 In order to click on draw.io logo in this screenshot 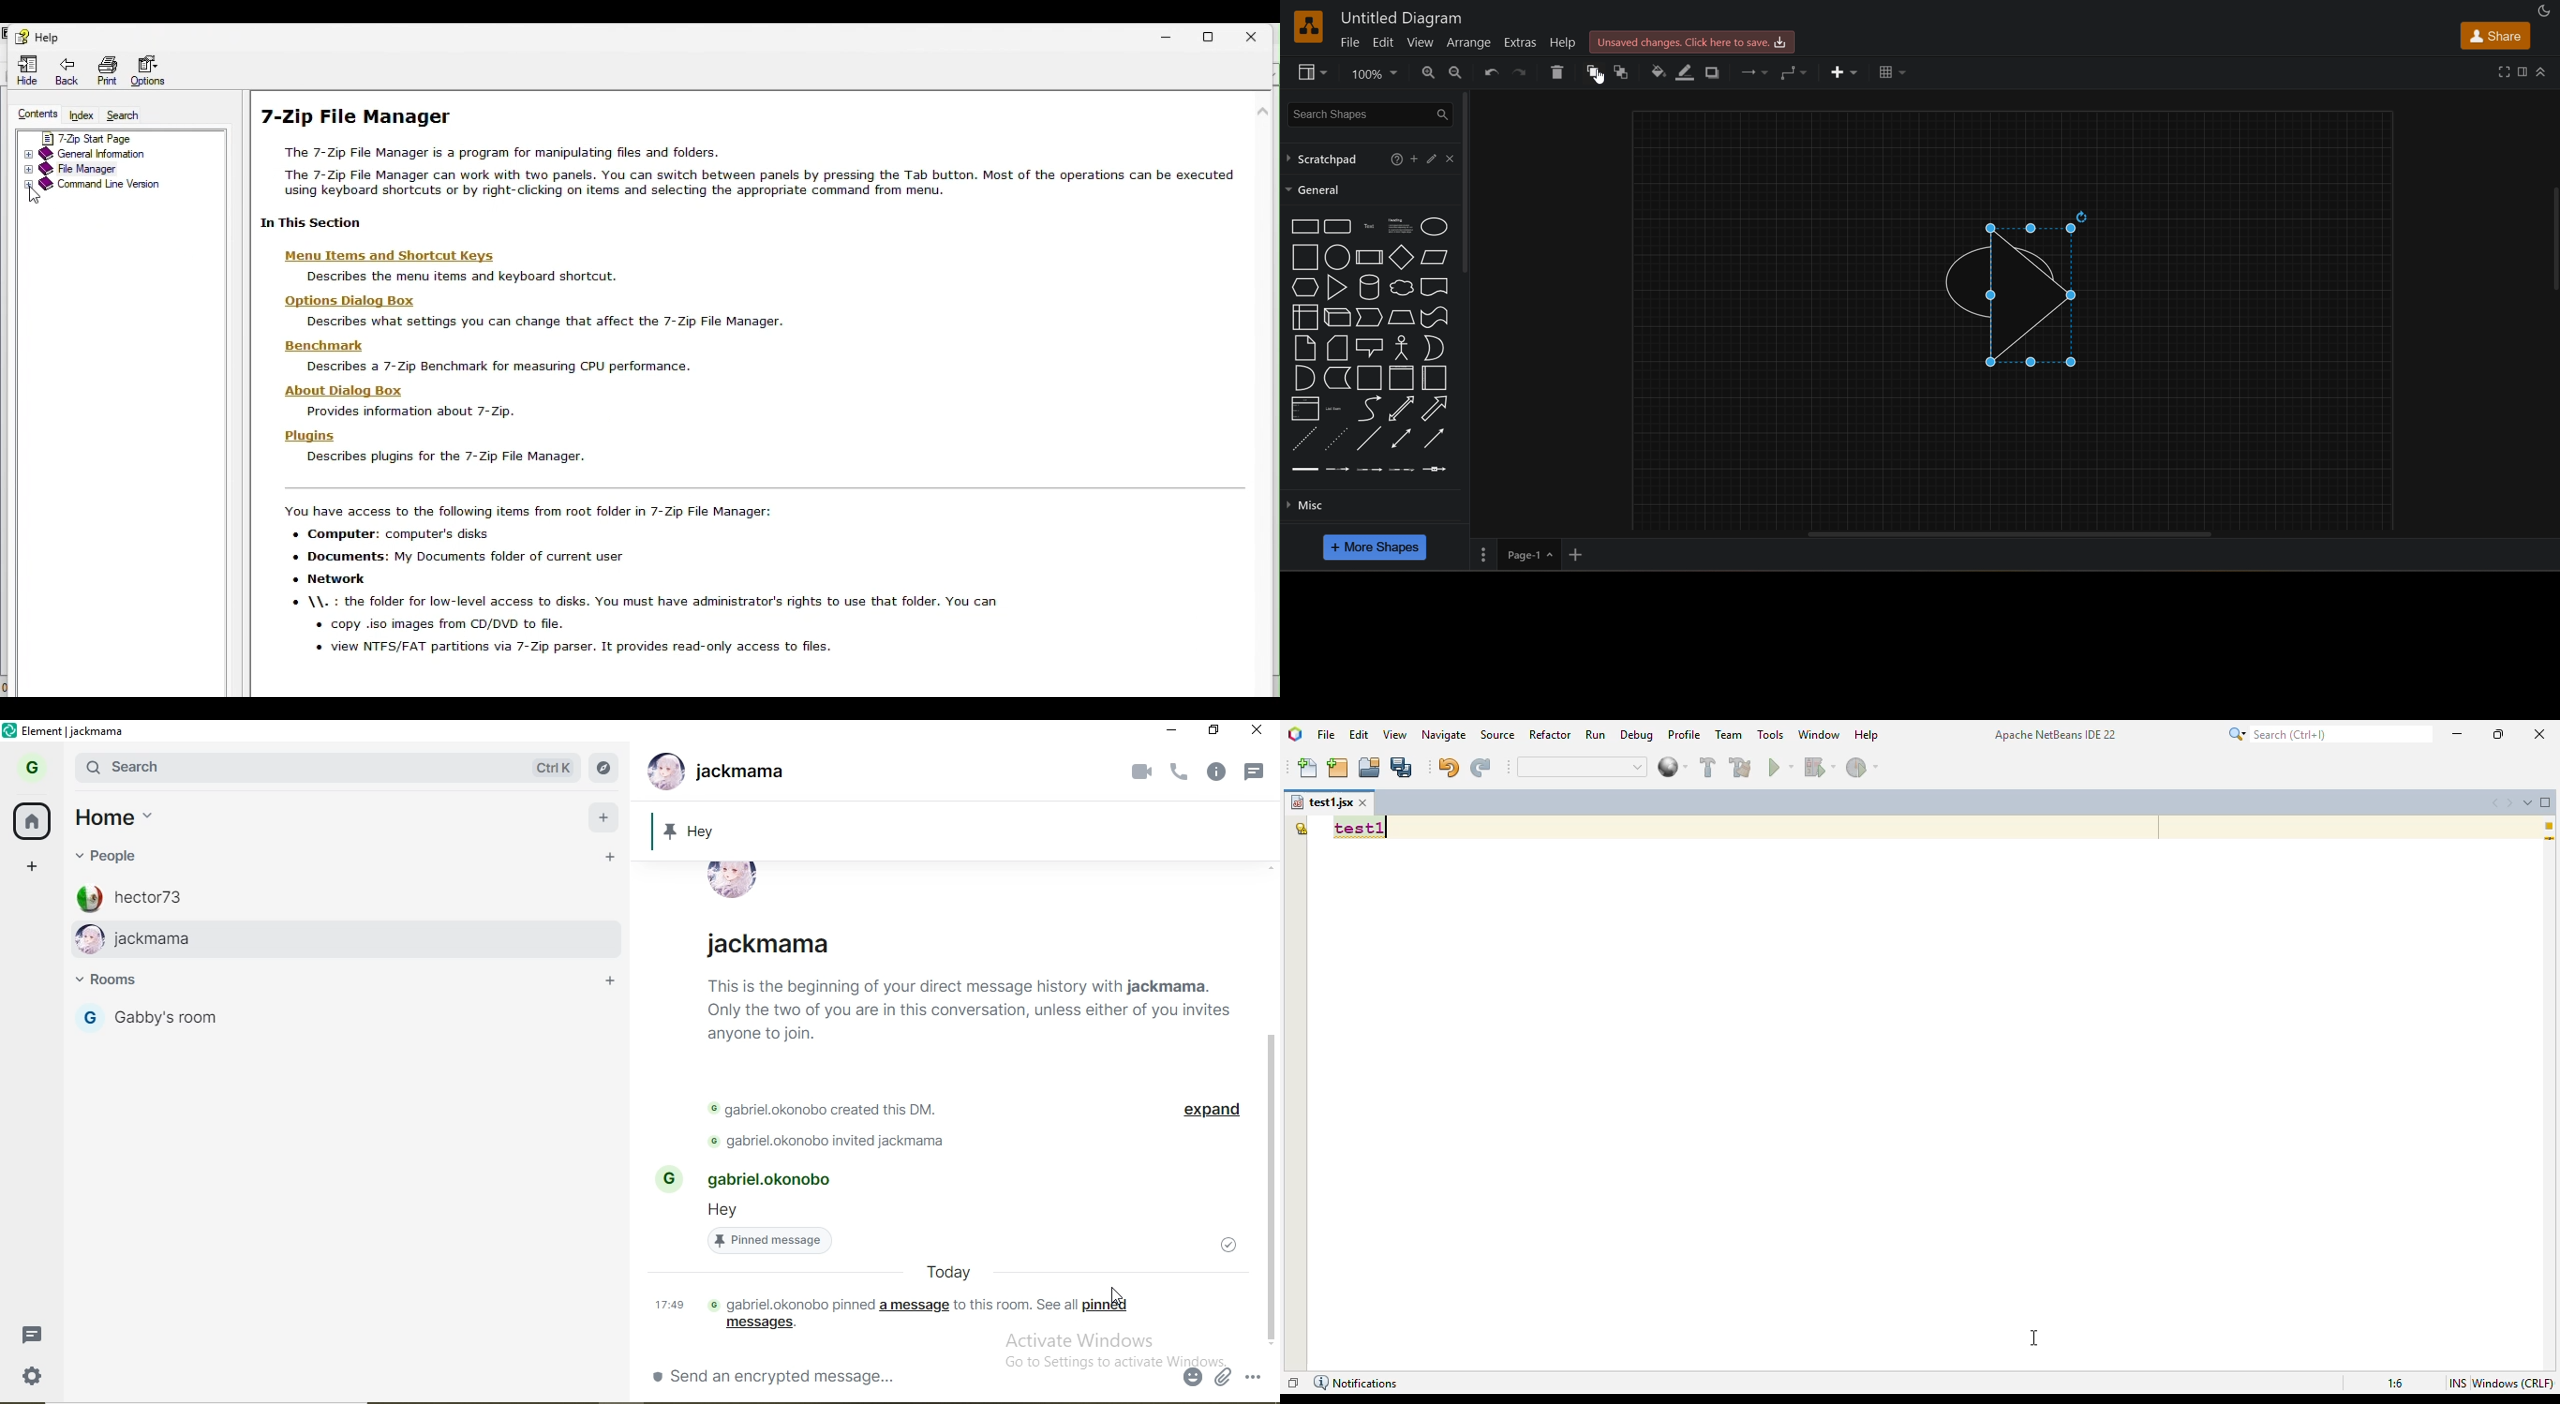, I will do `click(1308, 26)`.